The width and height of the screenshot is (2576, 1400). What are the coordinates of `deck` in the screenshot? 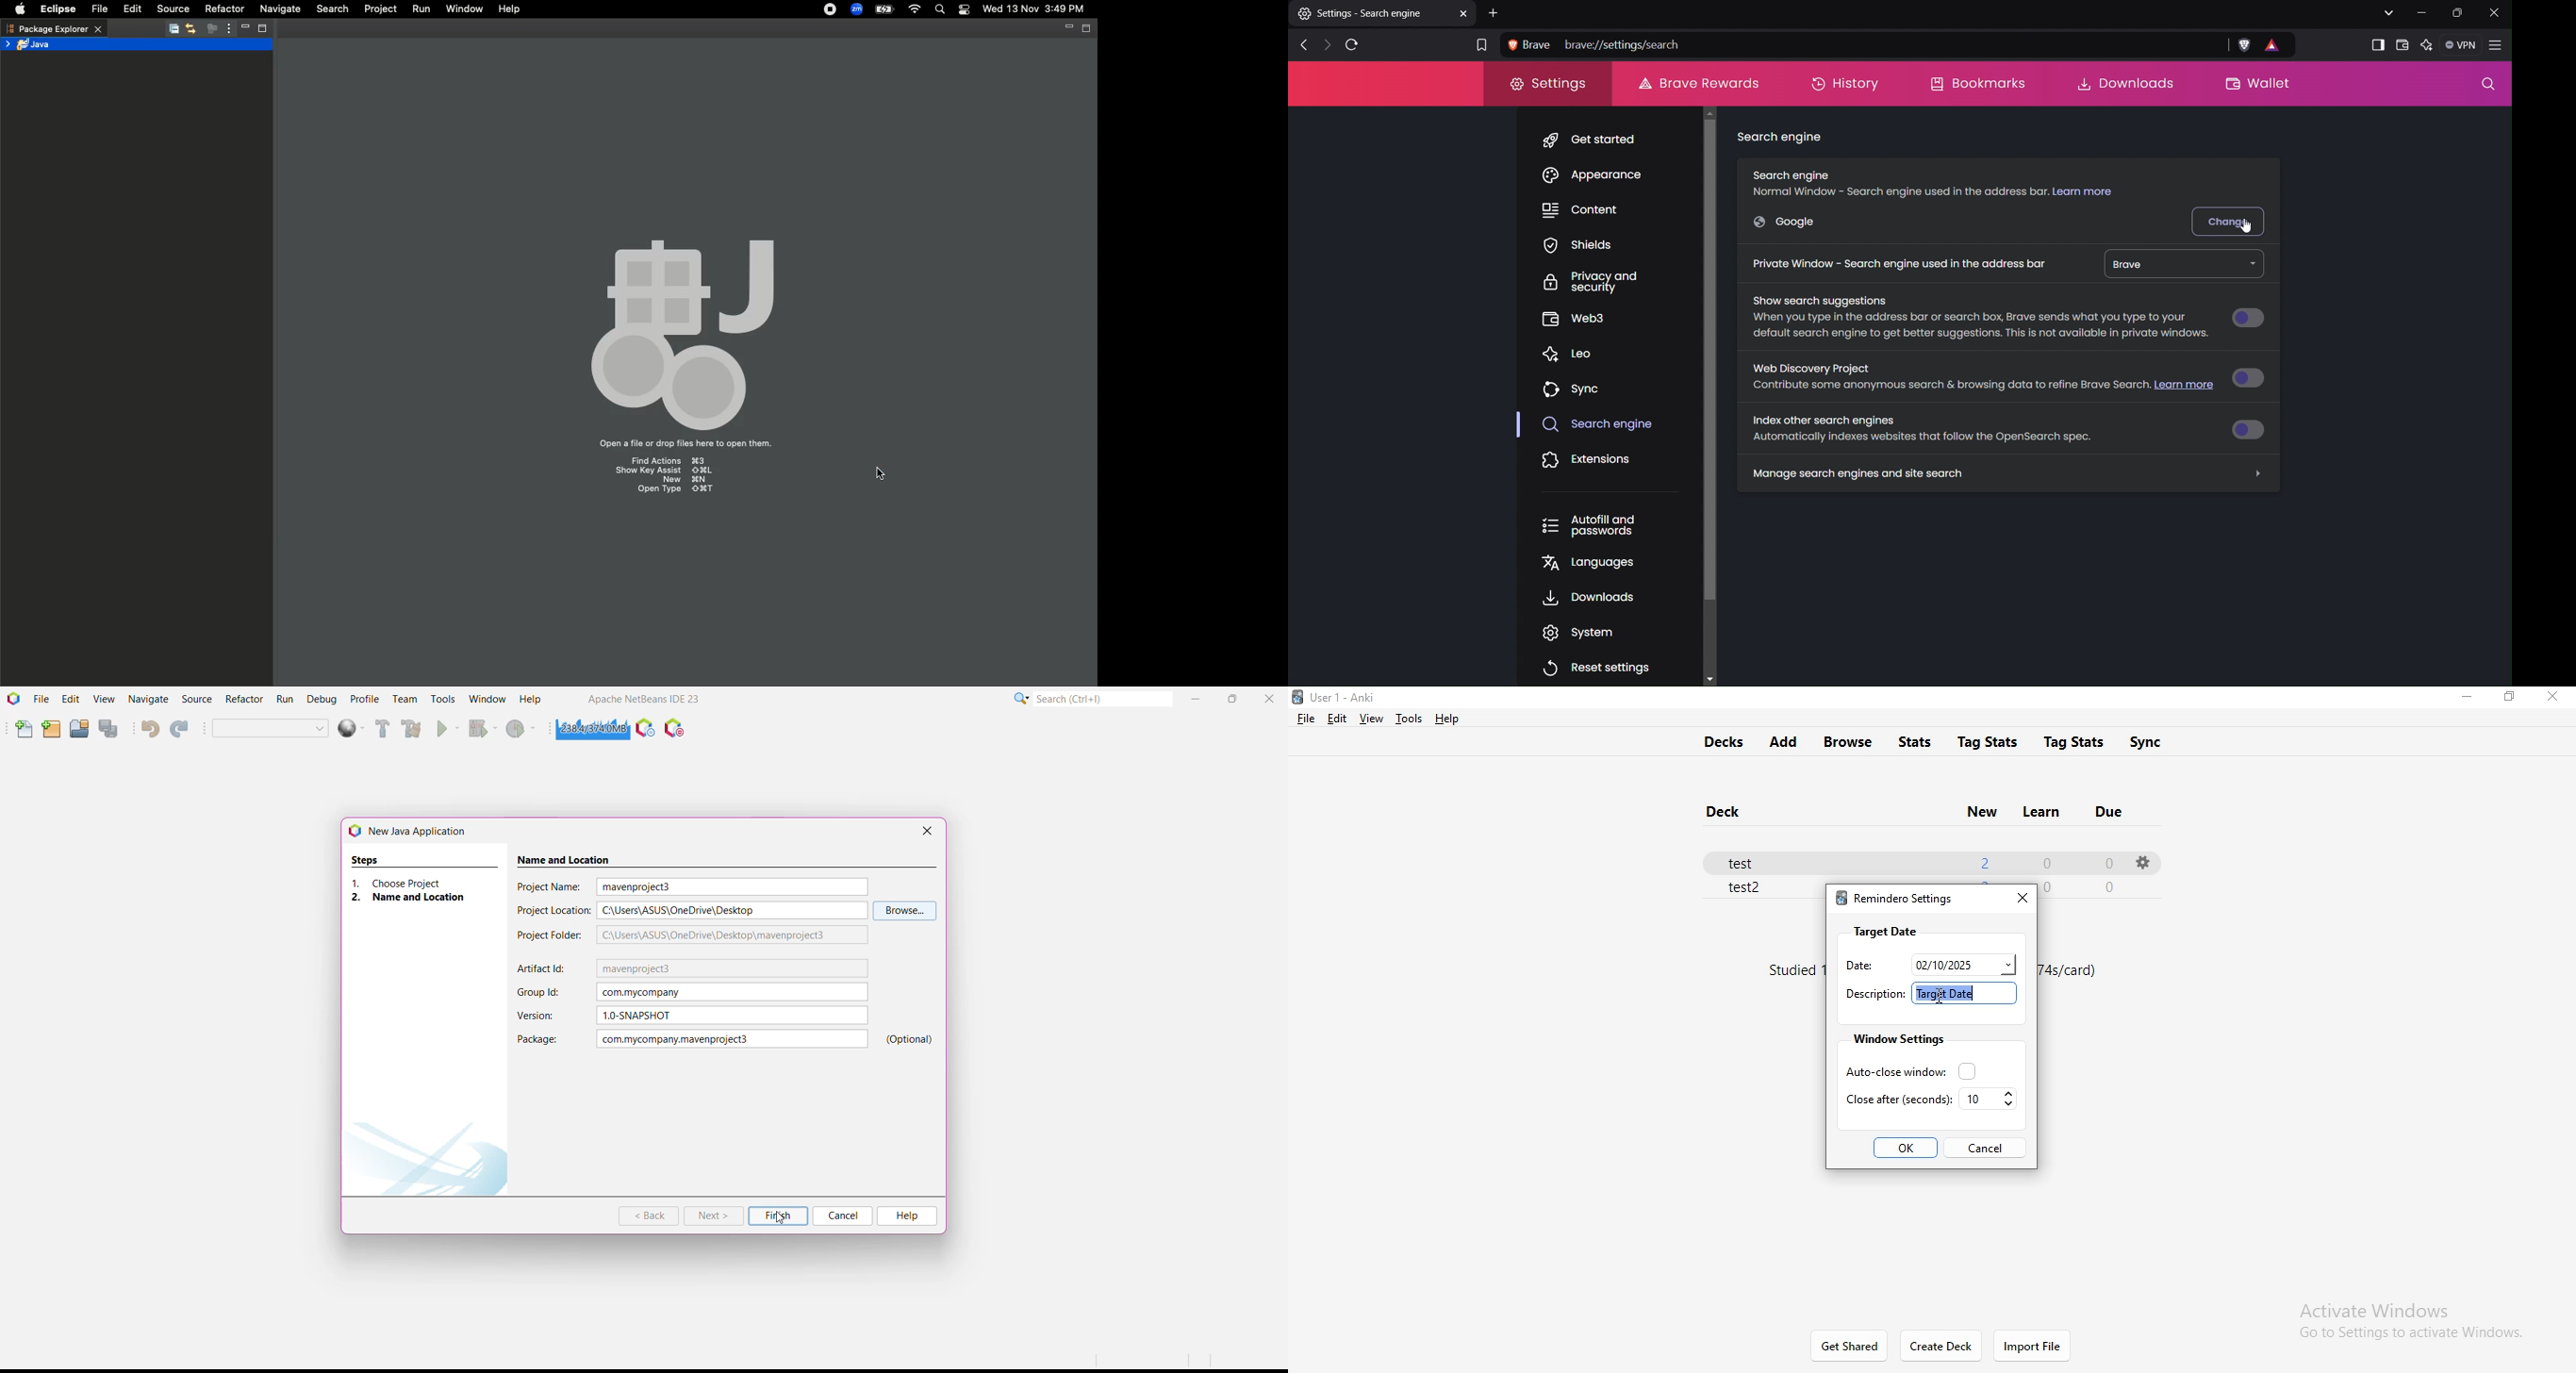 It's located at (1728, 813).